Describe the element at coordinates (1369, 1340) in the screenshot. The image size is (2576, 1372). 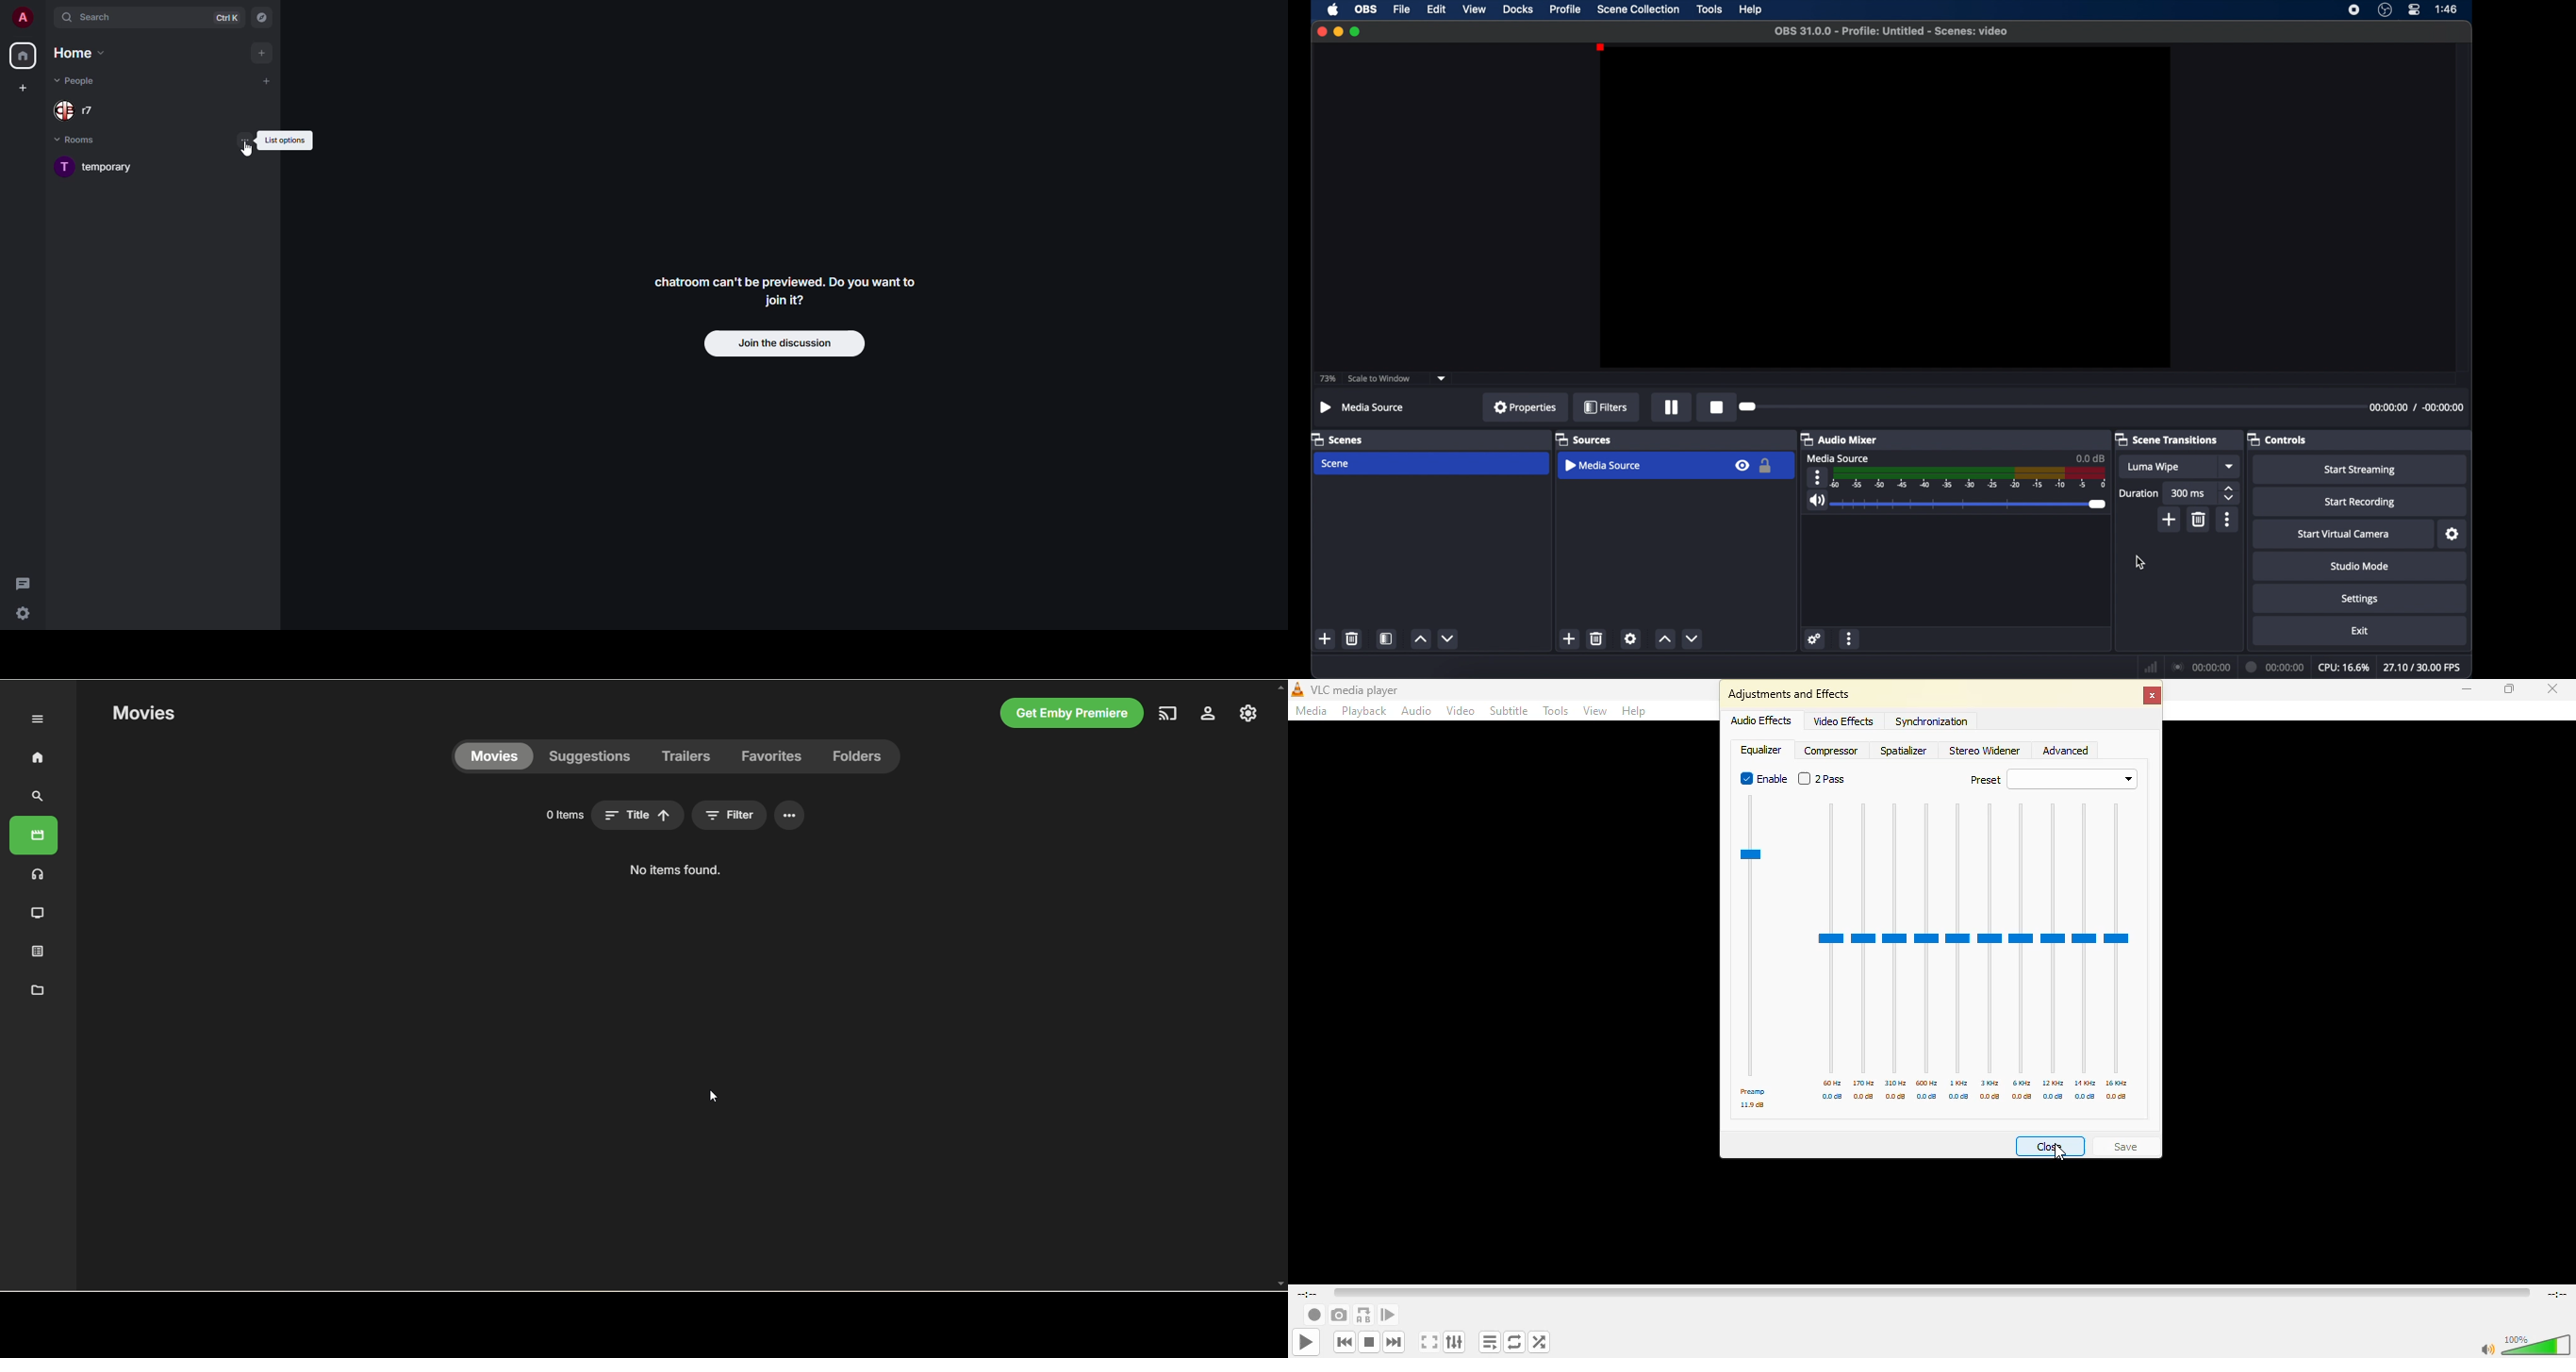
I see `stop playback` at that location.